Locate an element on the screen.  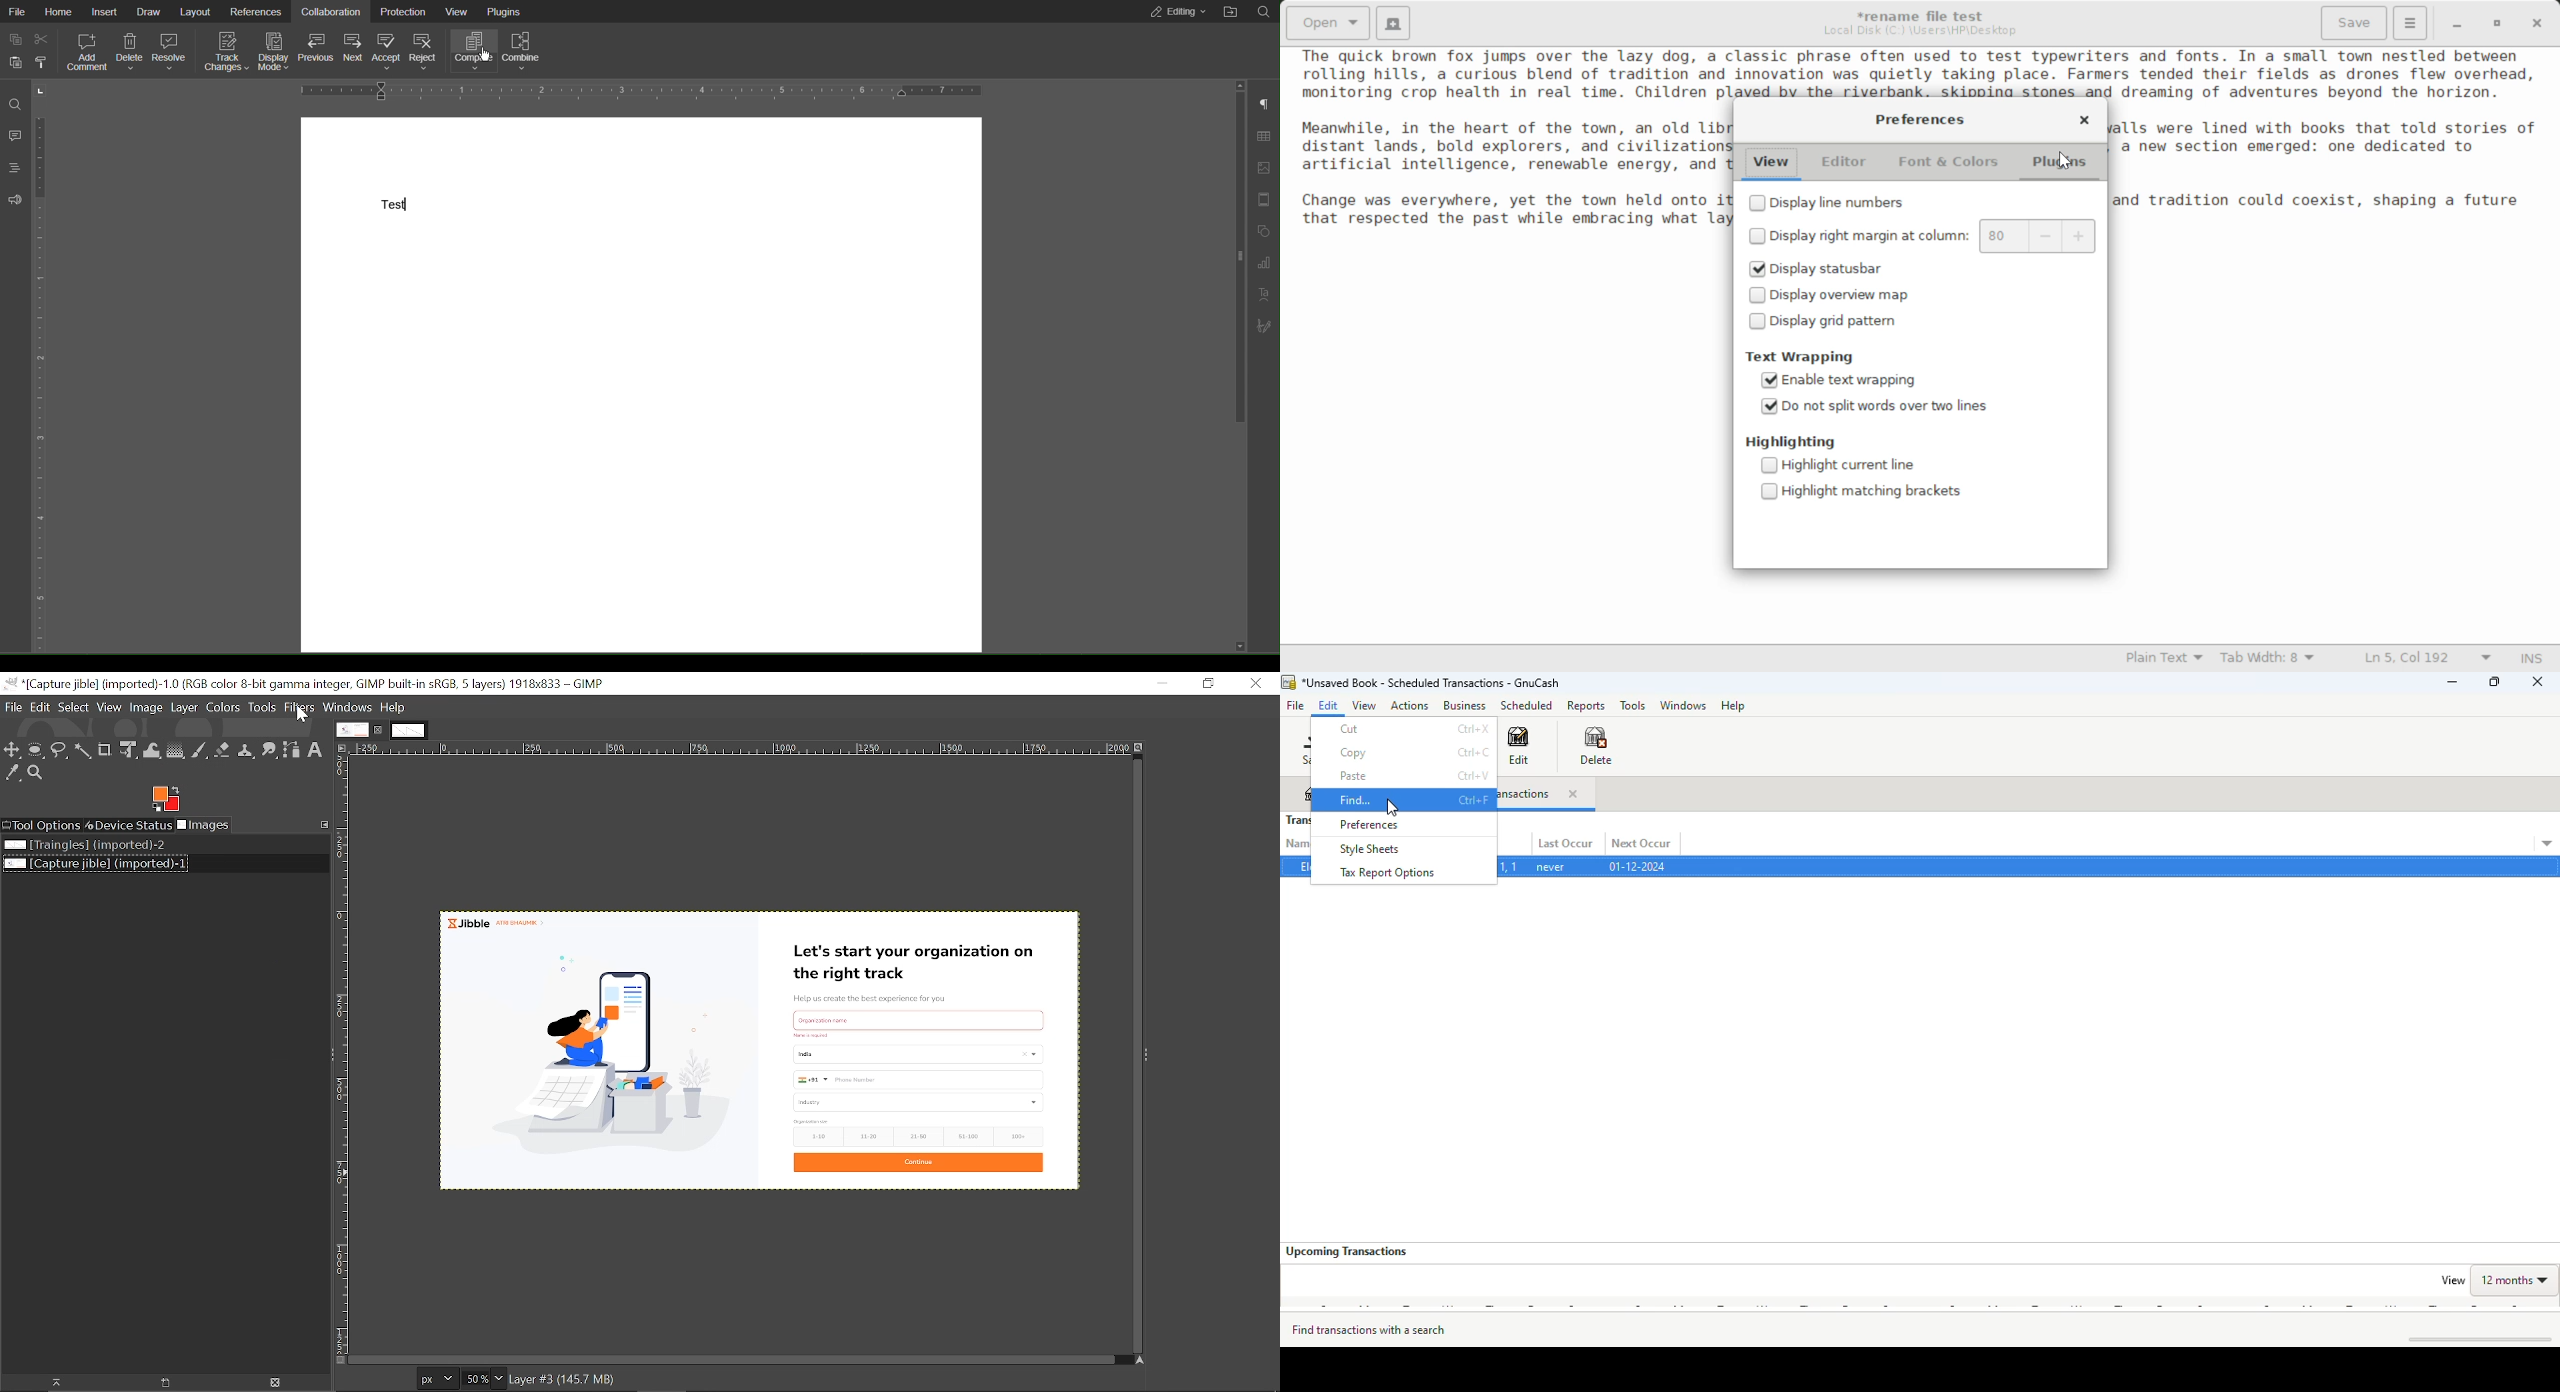
Tool options is located at coordinates (41, 825).